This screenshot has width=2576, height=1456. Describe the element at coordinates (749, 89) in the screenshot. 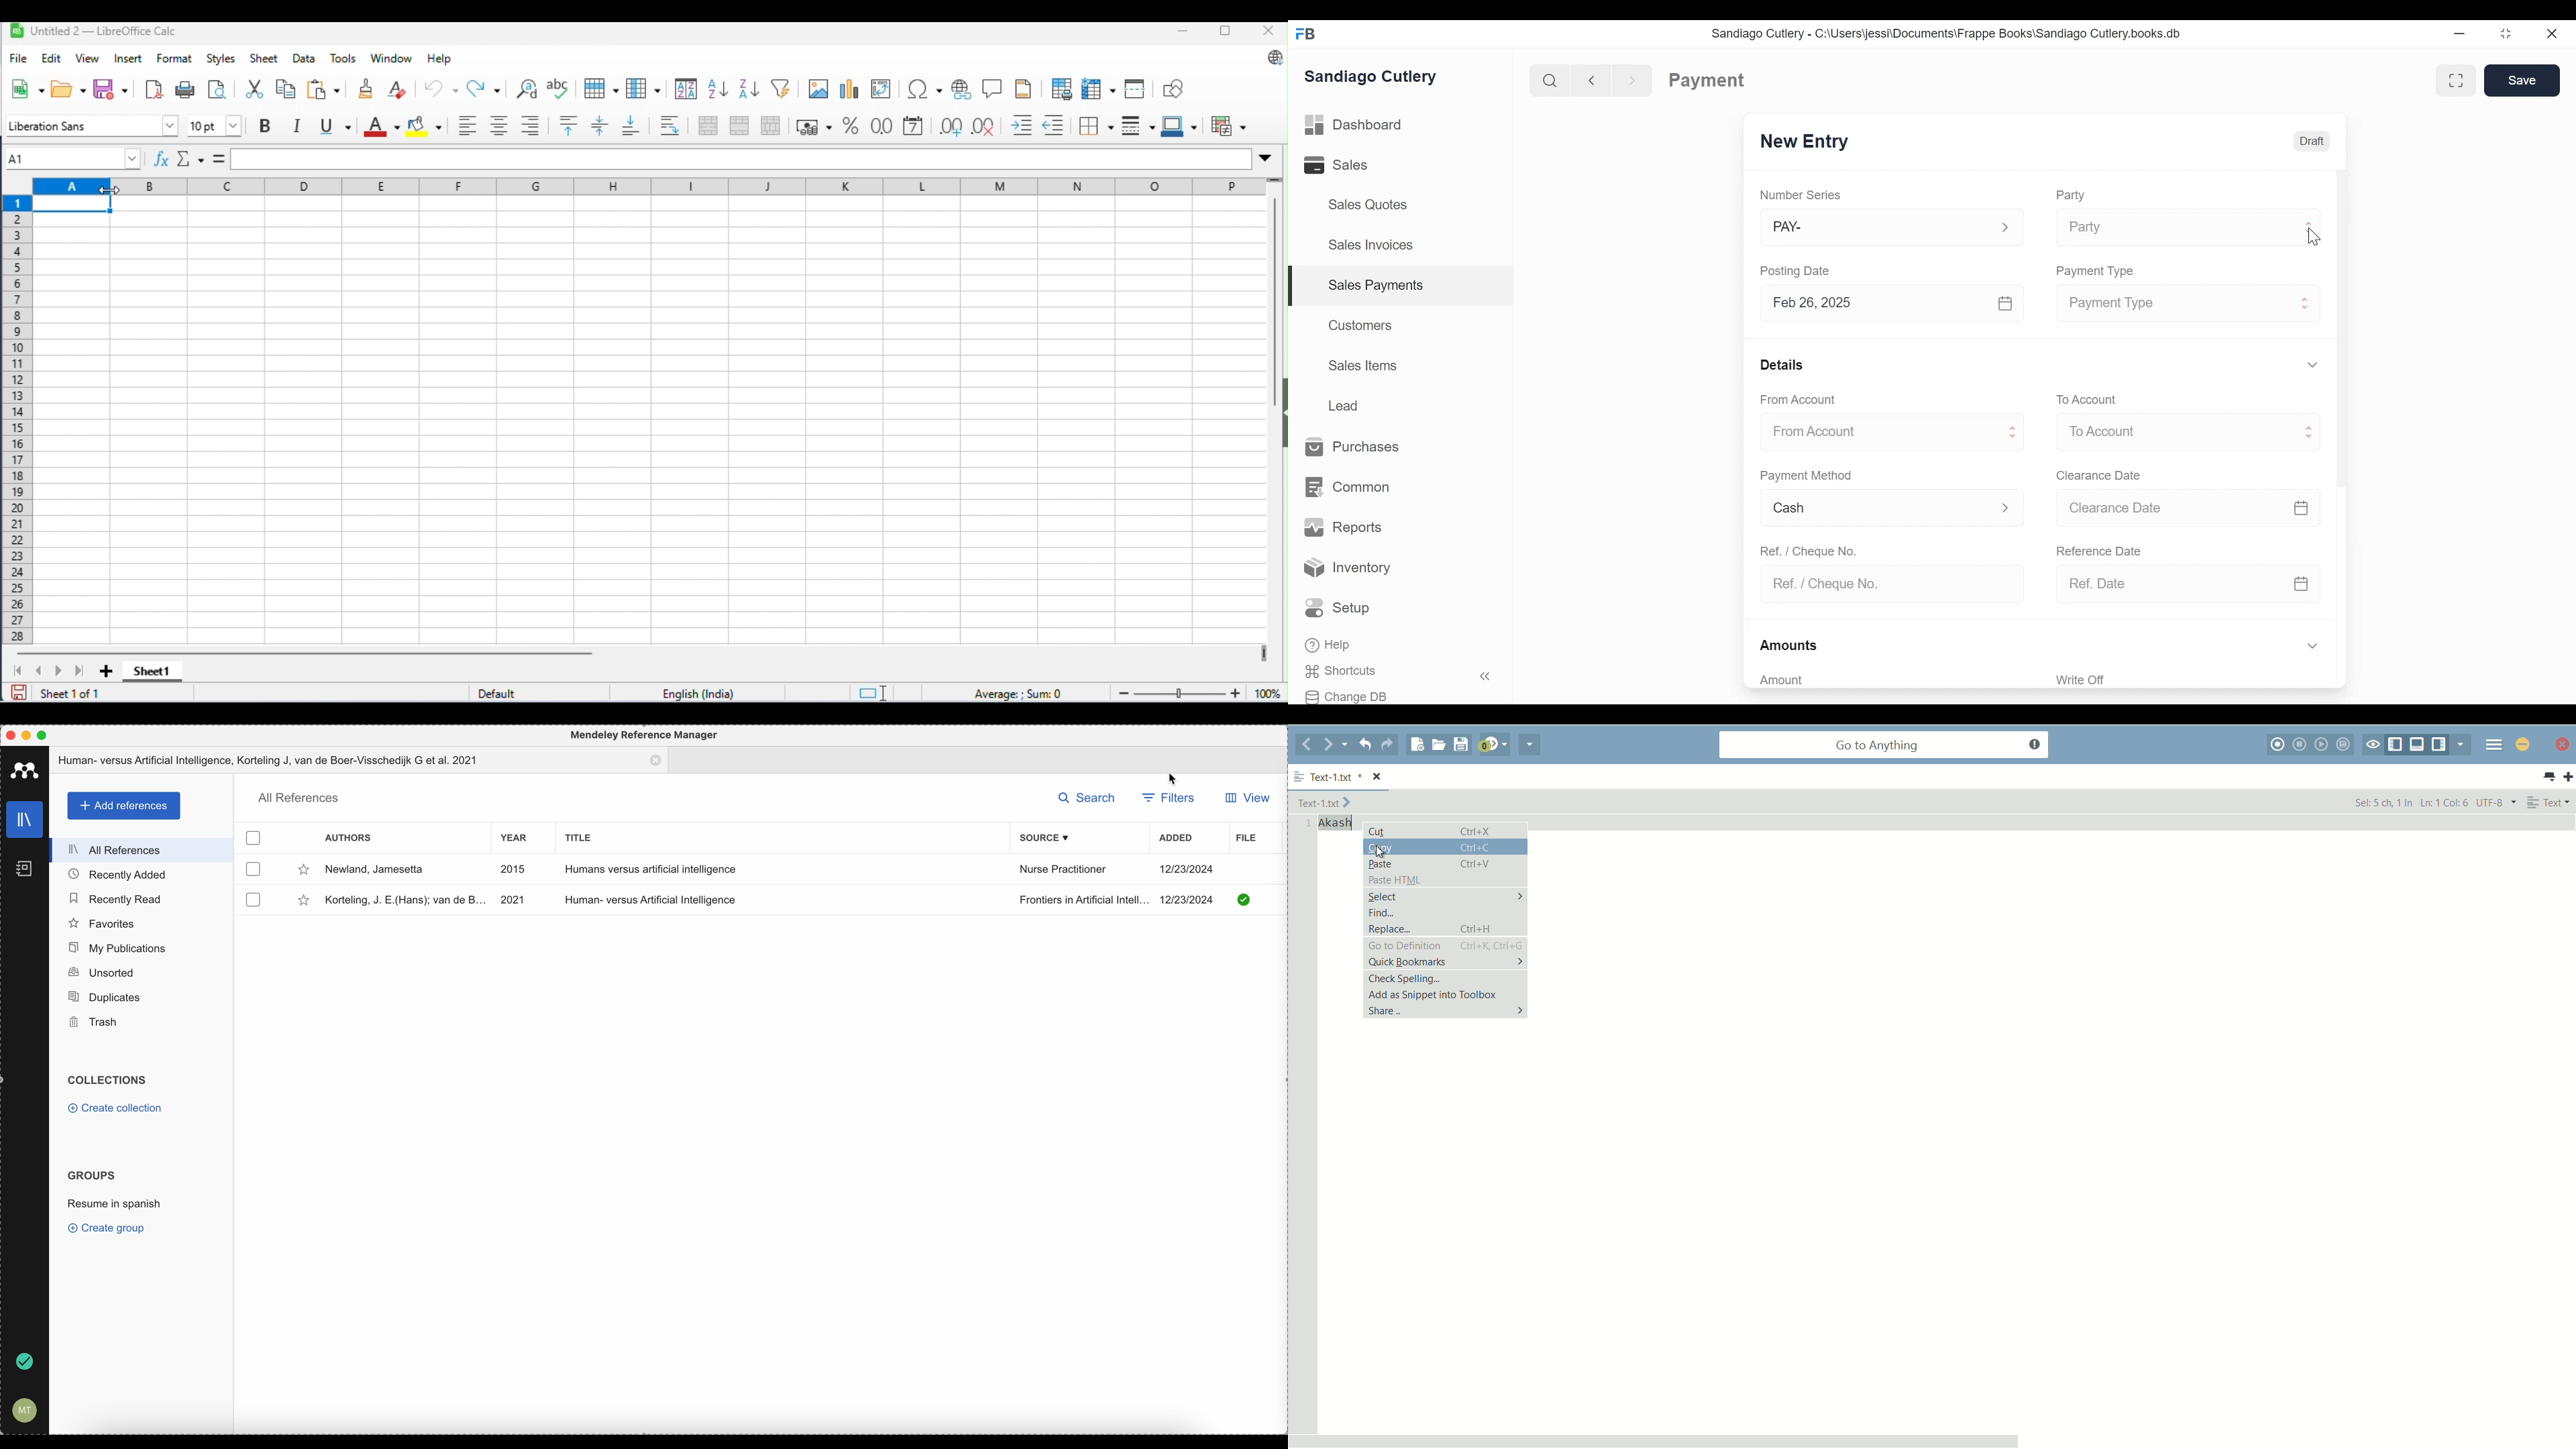

I see `sort descending` at that location.